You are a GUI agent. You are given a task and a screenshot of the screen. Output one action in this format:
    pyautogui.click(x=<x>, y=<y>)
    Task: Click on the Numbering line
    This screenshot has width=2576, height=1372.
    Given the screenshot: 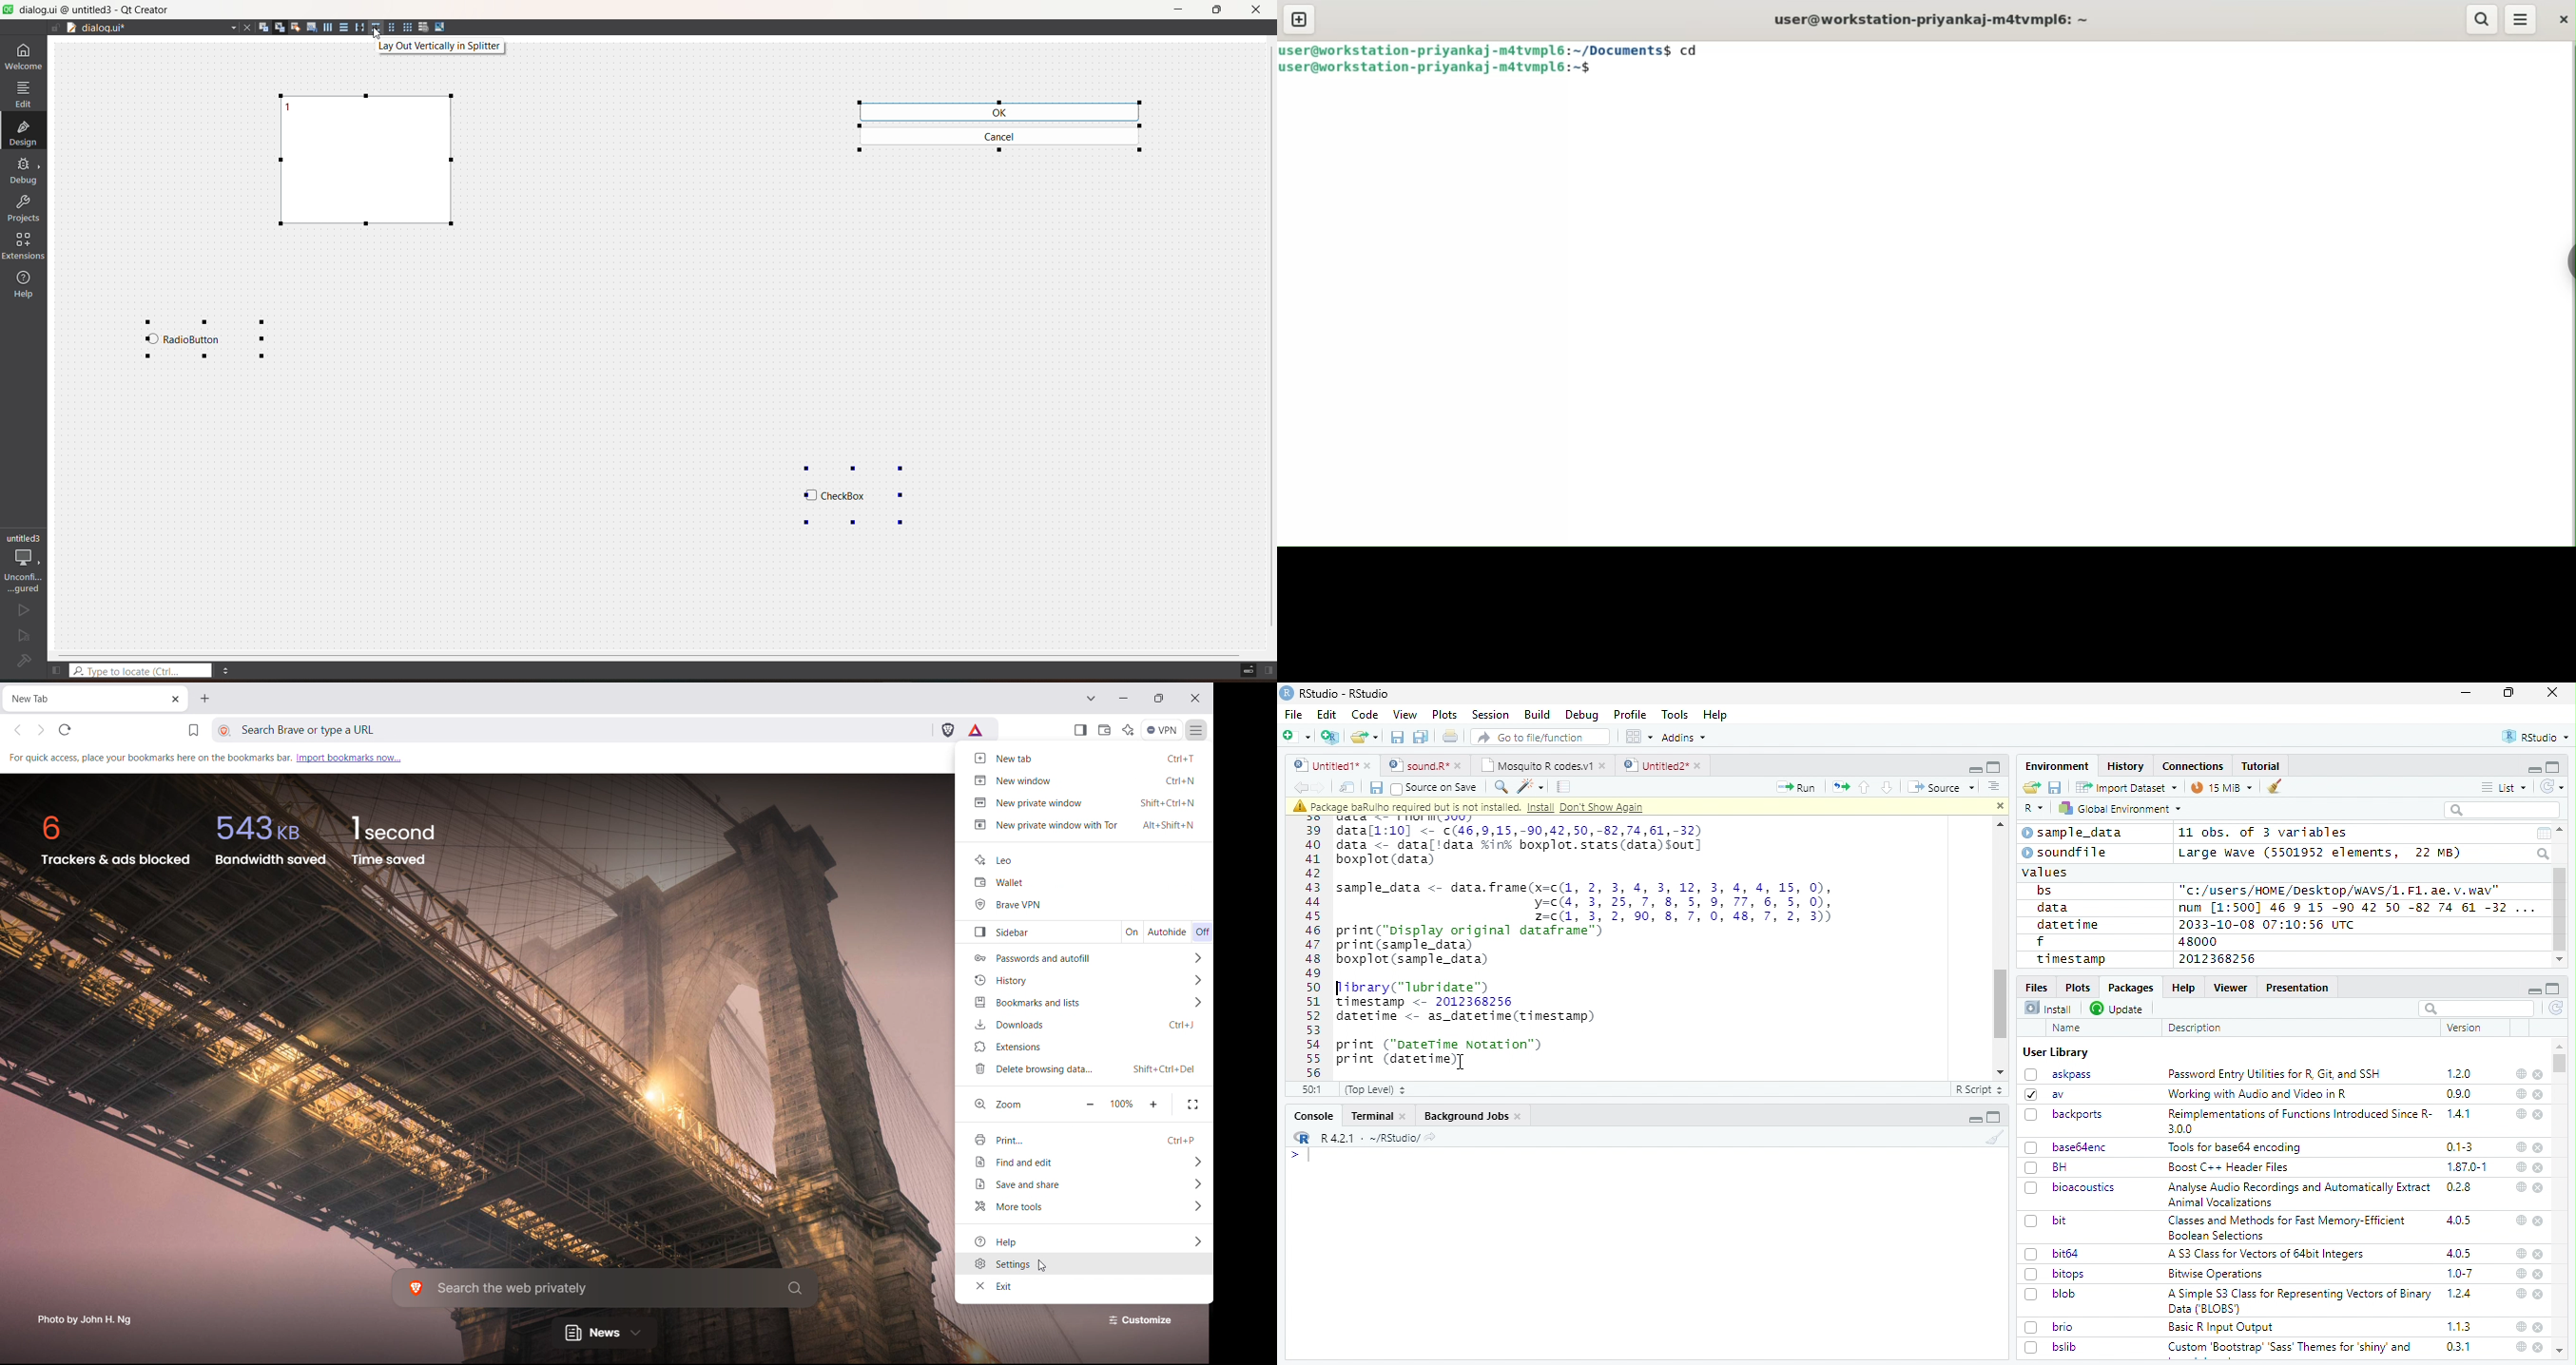 What is the action you would take?
    pyautogui.click(x=1314, y=951)
    